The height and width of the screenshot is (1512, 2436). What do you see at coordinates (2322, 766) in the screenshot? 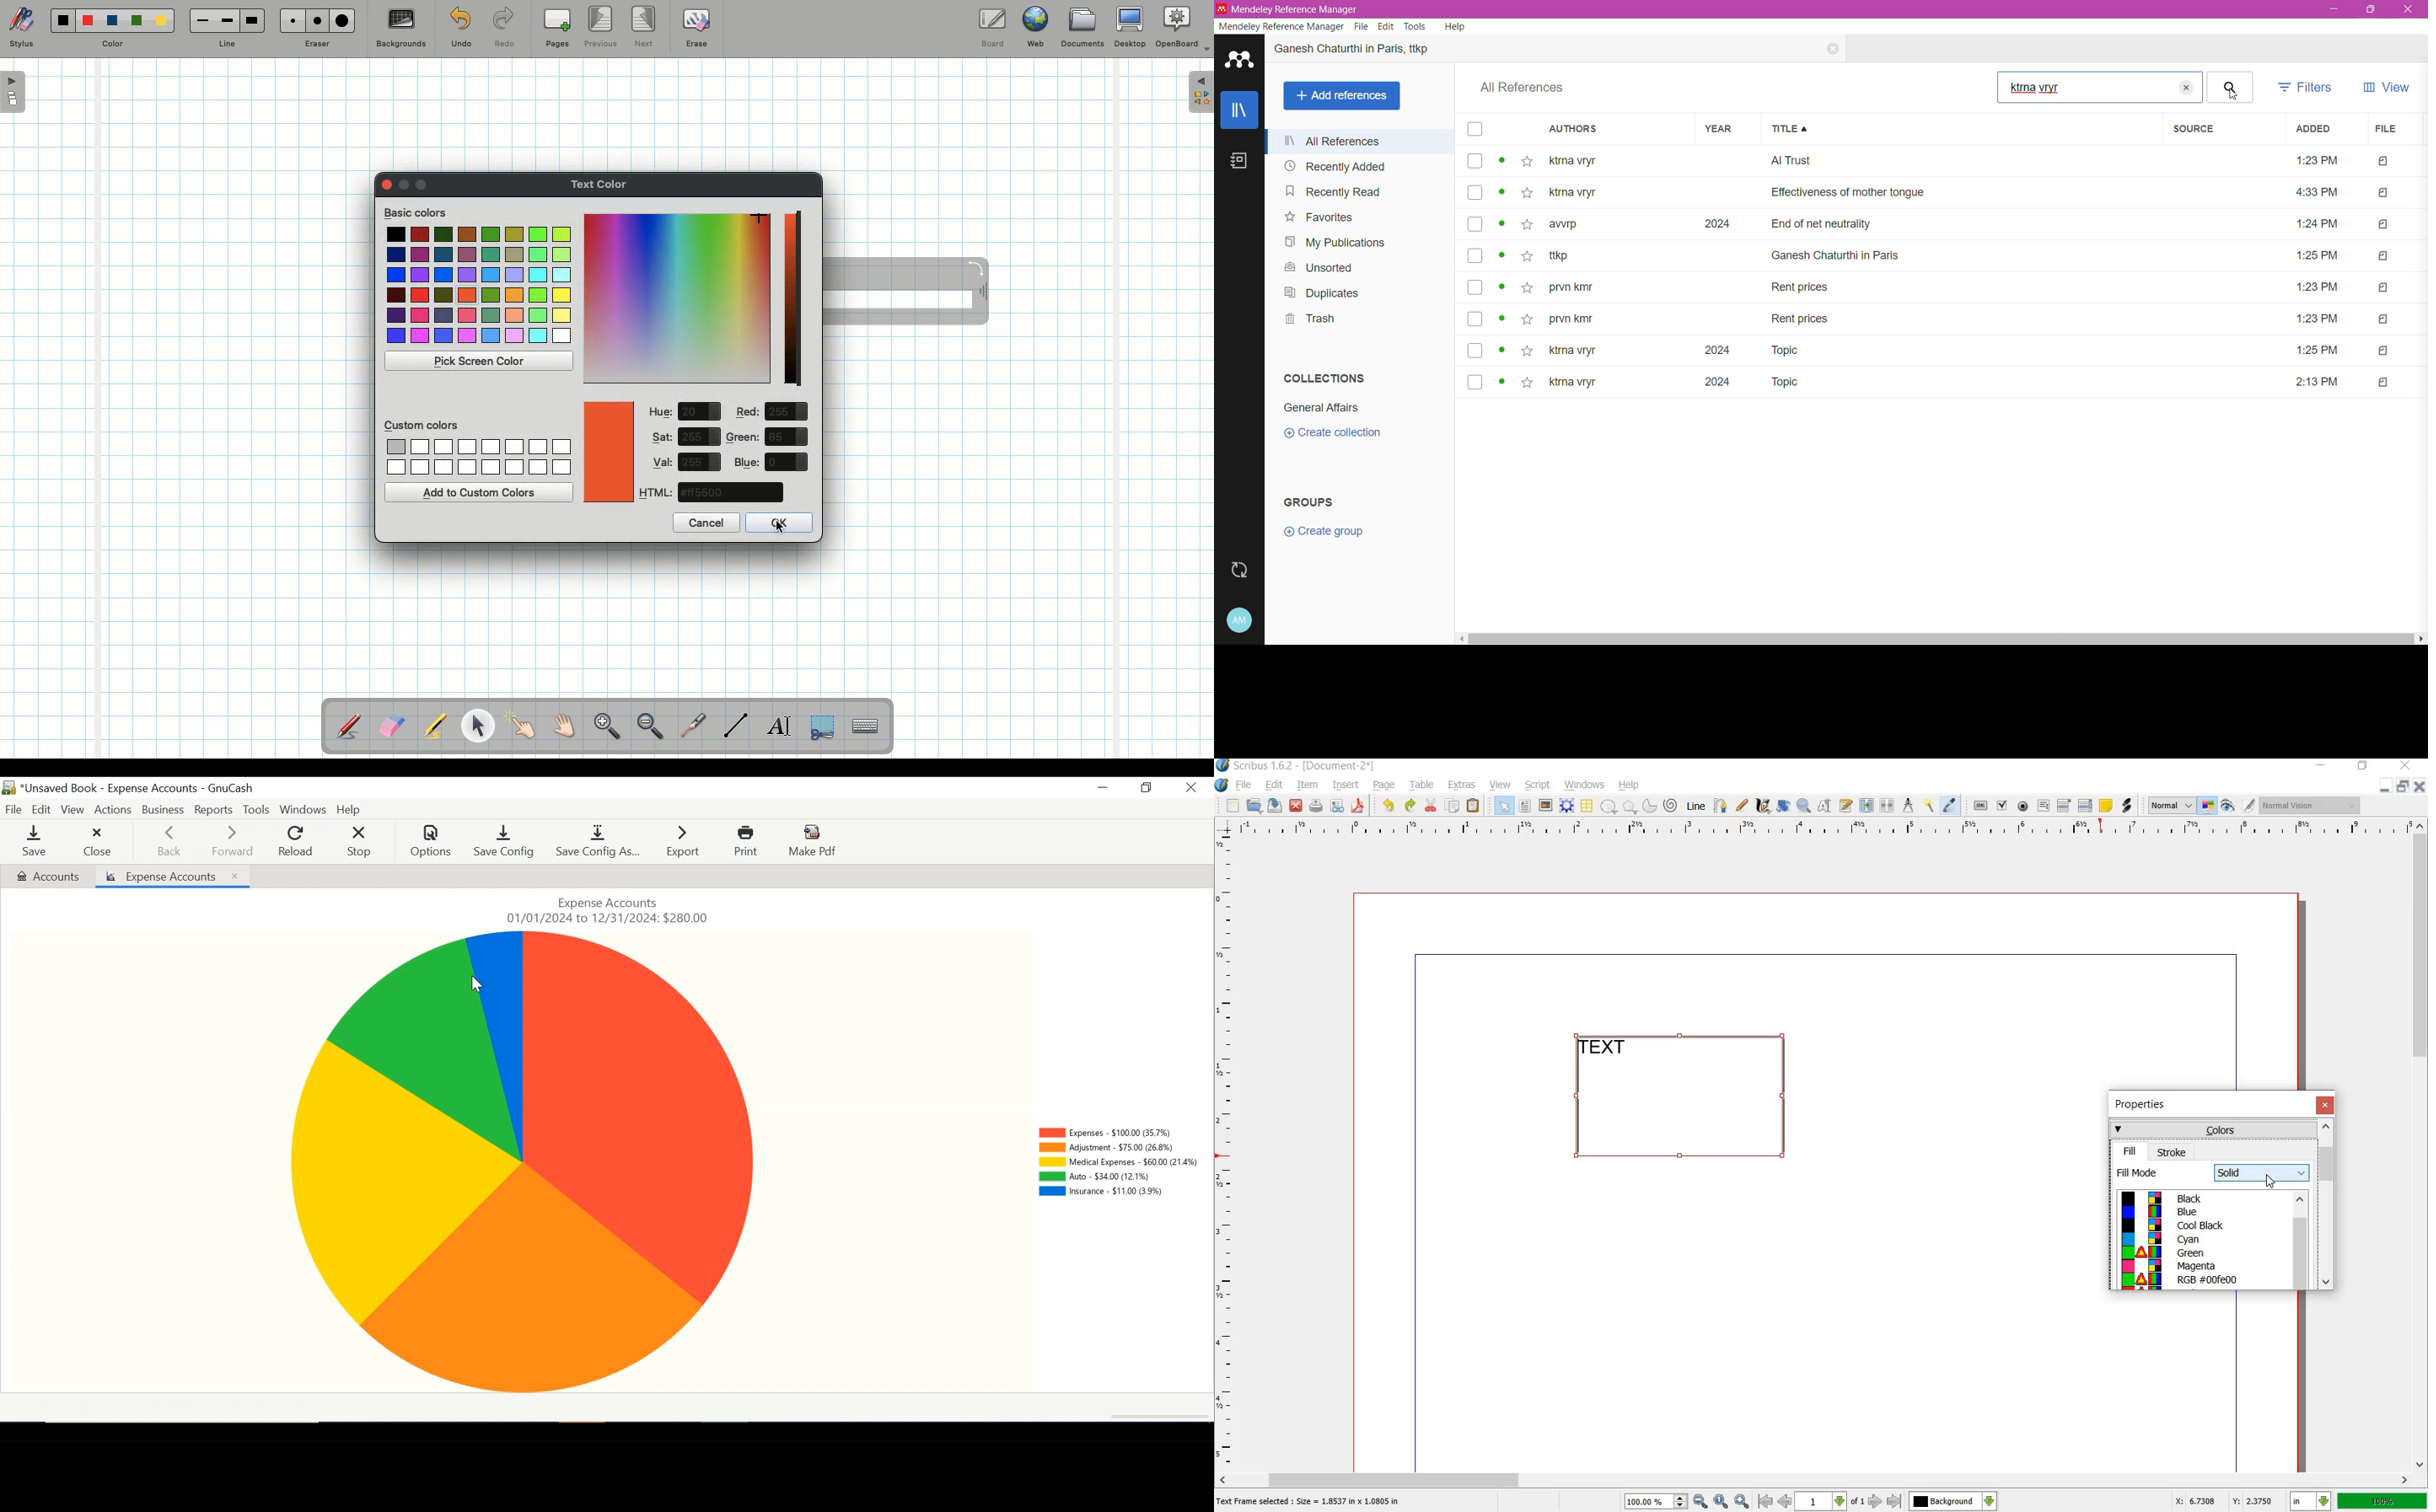
I see `minimize` at bounding box center [2322, 766].